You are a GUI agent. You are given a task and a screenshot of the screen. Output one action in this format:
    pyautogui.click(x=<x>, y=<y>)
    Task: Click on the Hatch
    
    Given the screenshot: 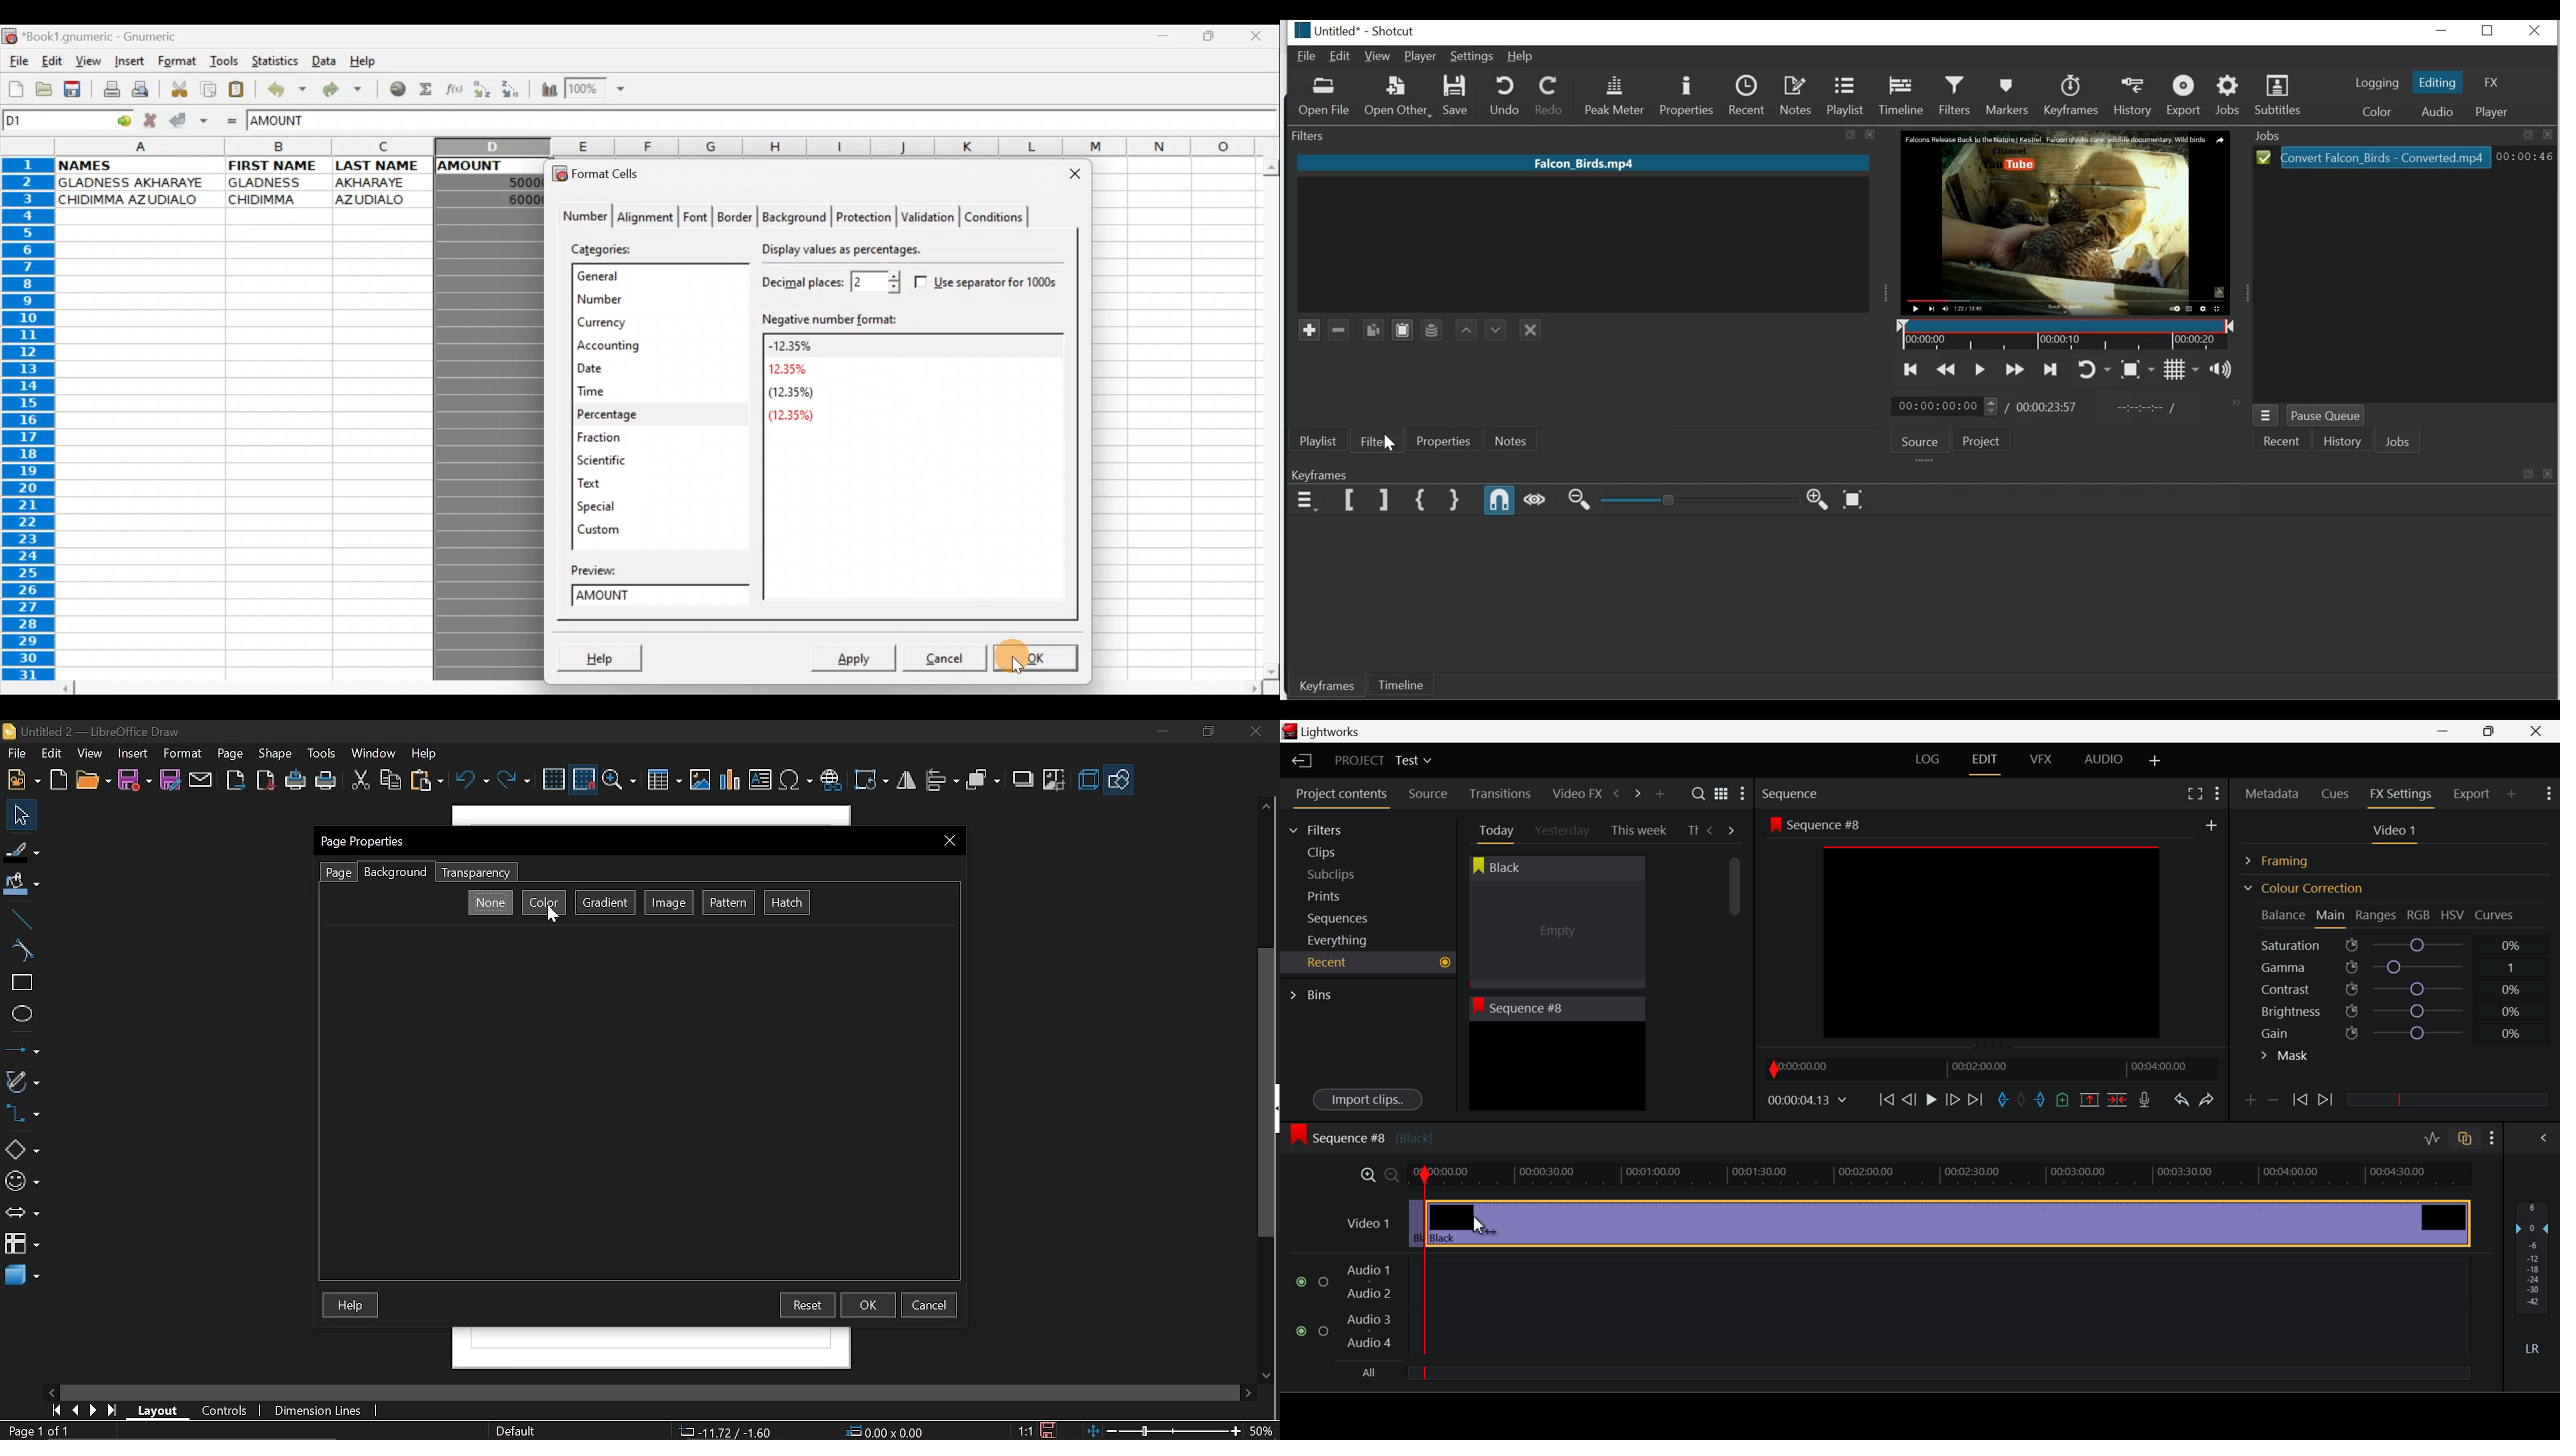 What is the action you would take?
    pyautogui.click(x=787, y=903)
    